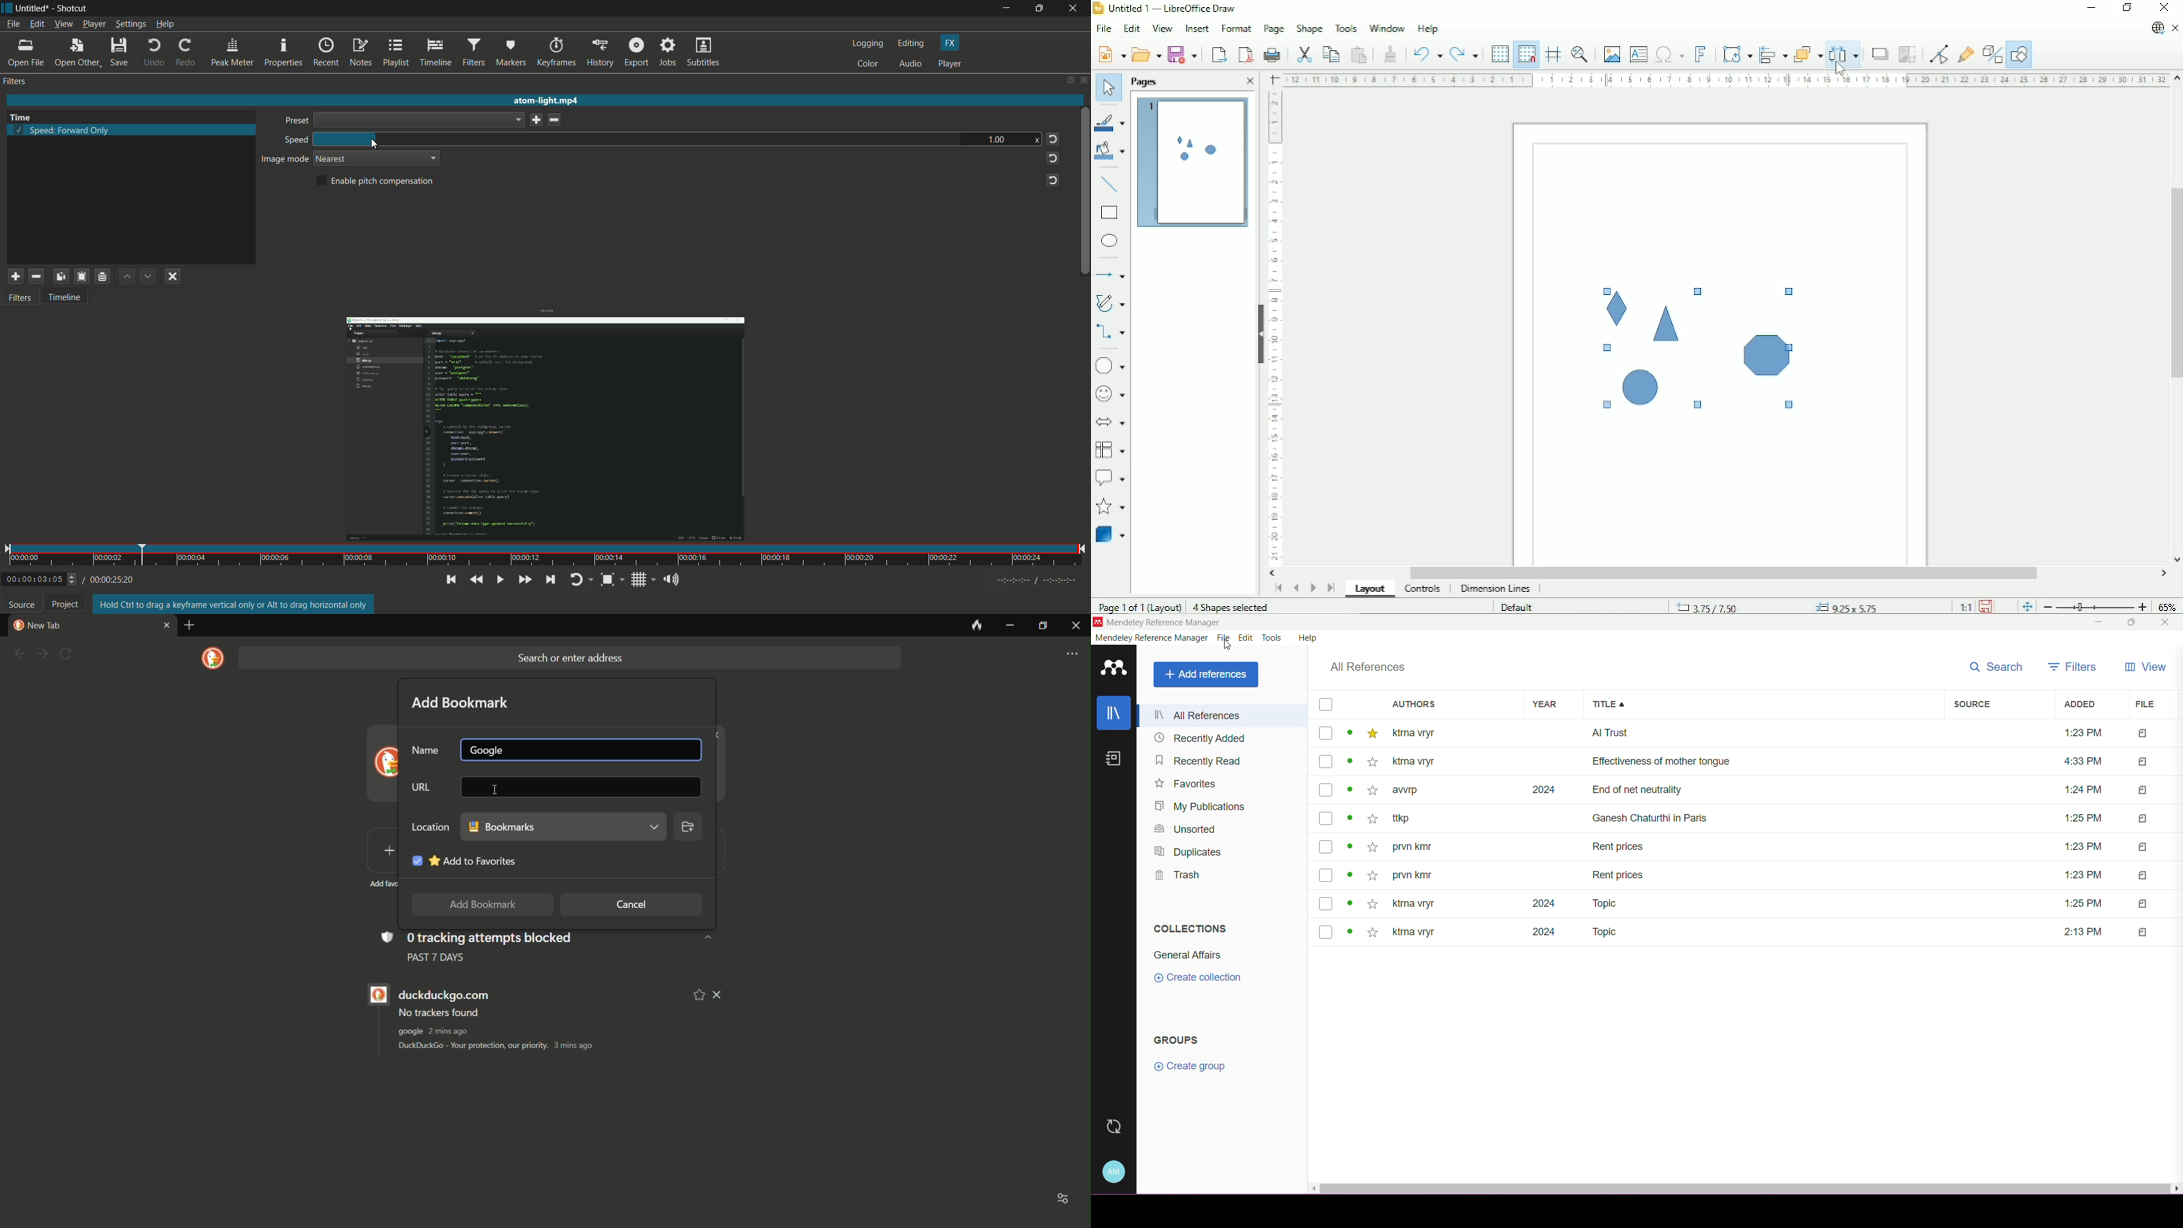  I want to click on open file, so click(26, 53).